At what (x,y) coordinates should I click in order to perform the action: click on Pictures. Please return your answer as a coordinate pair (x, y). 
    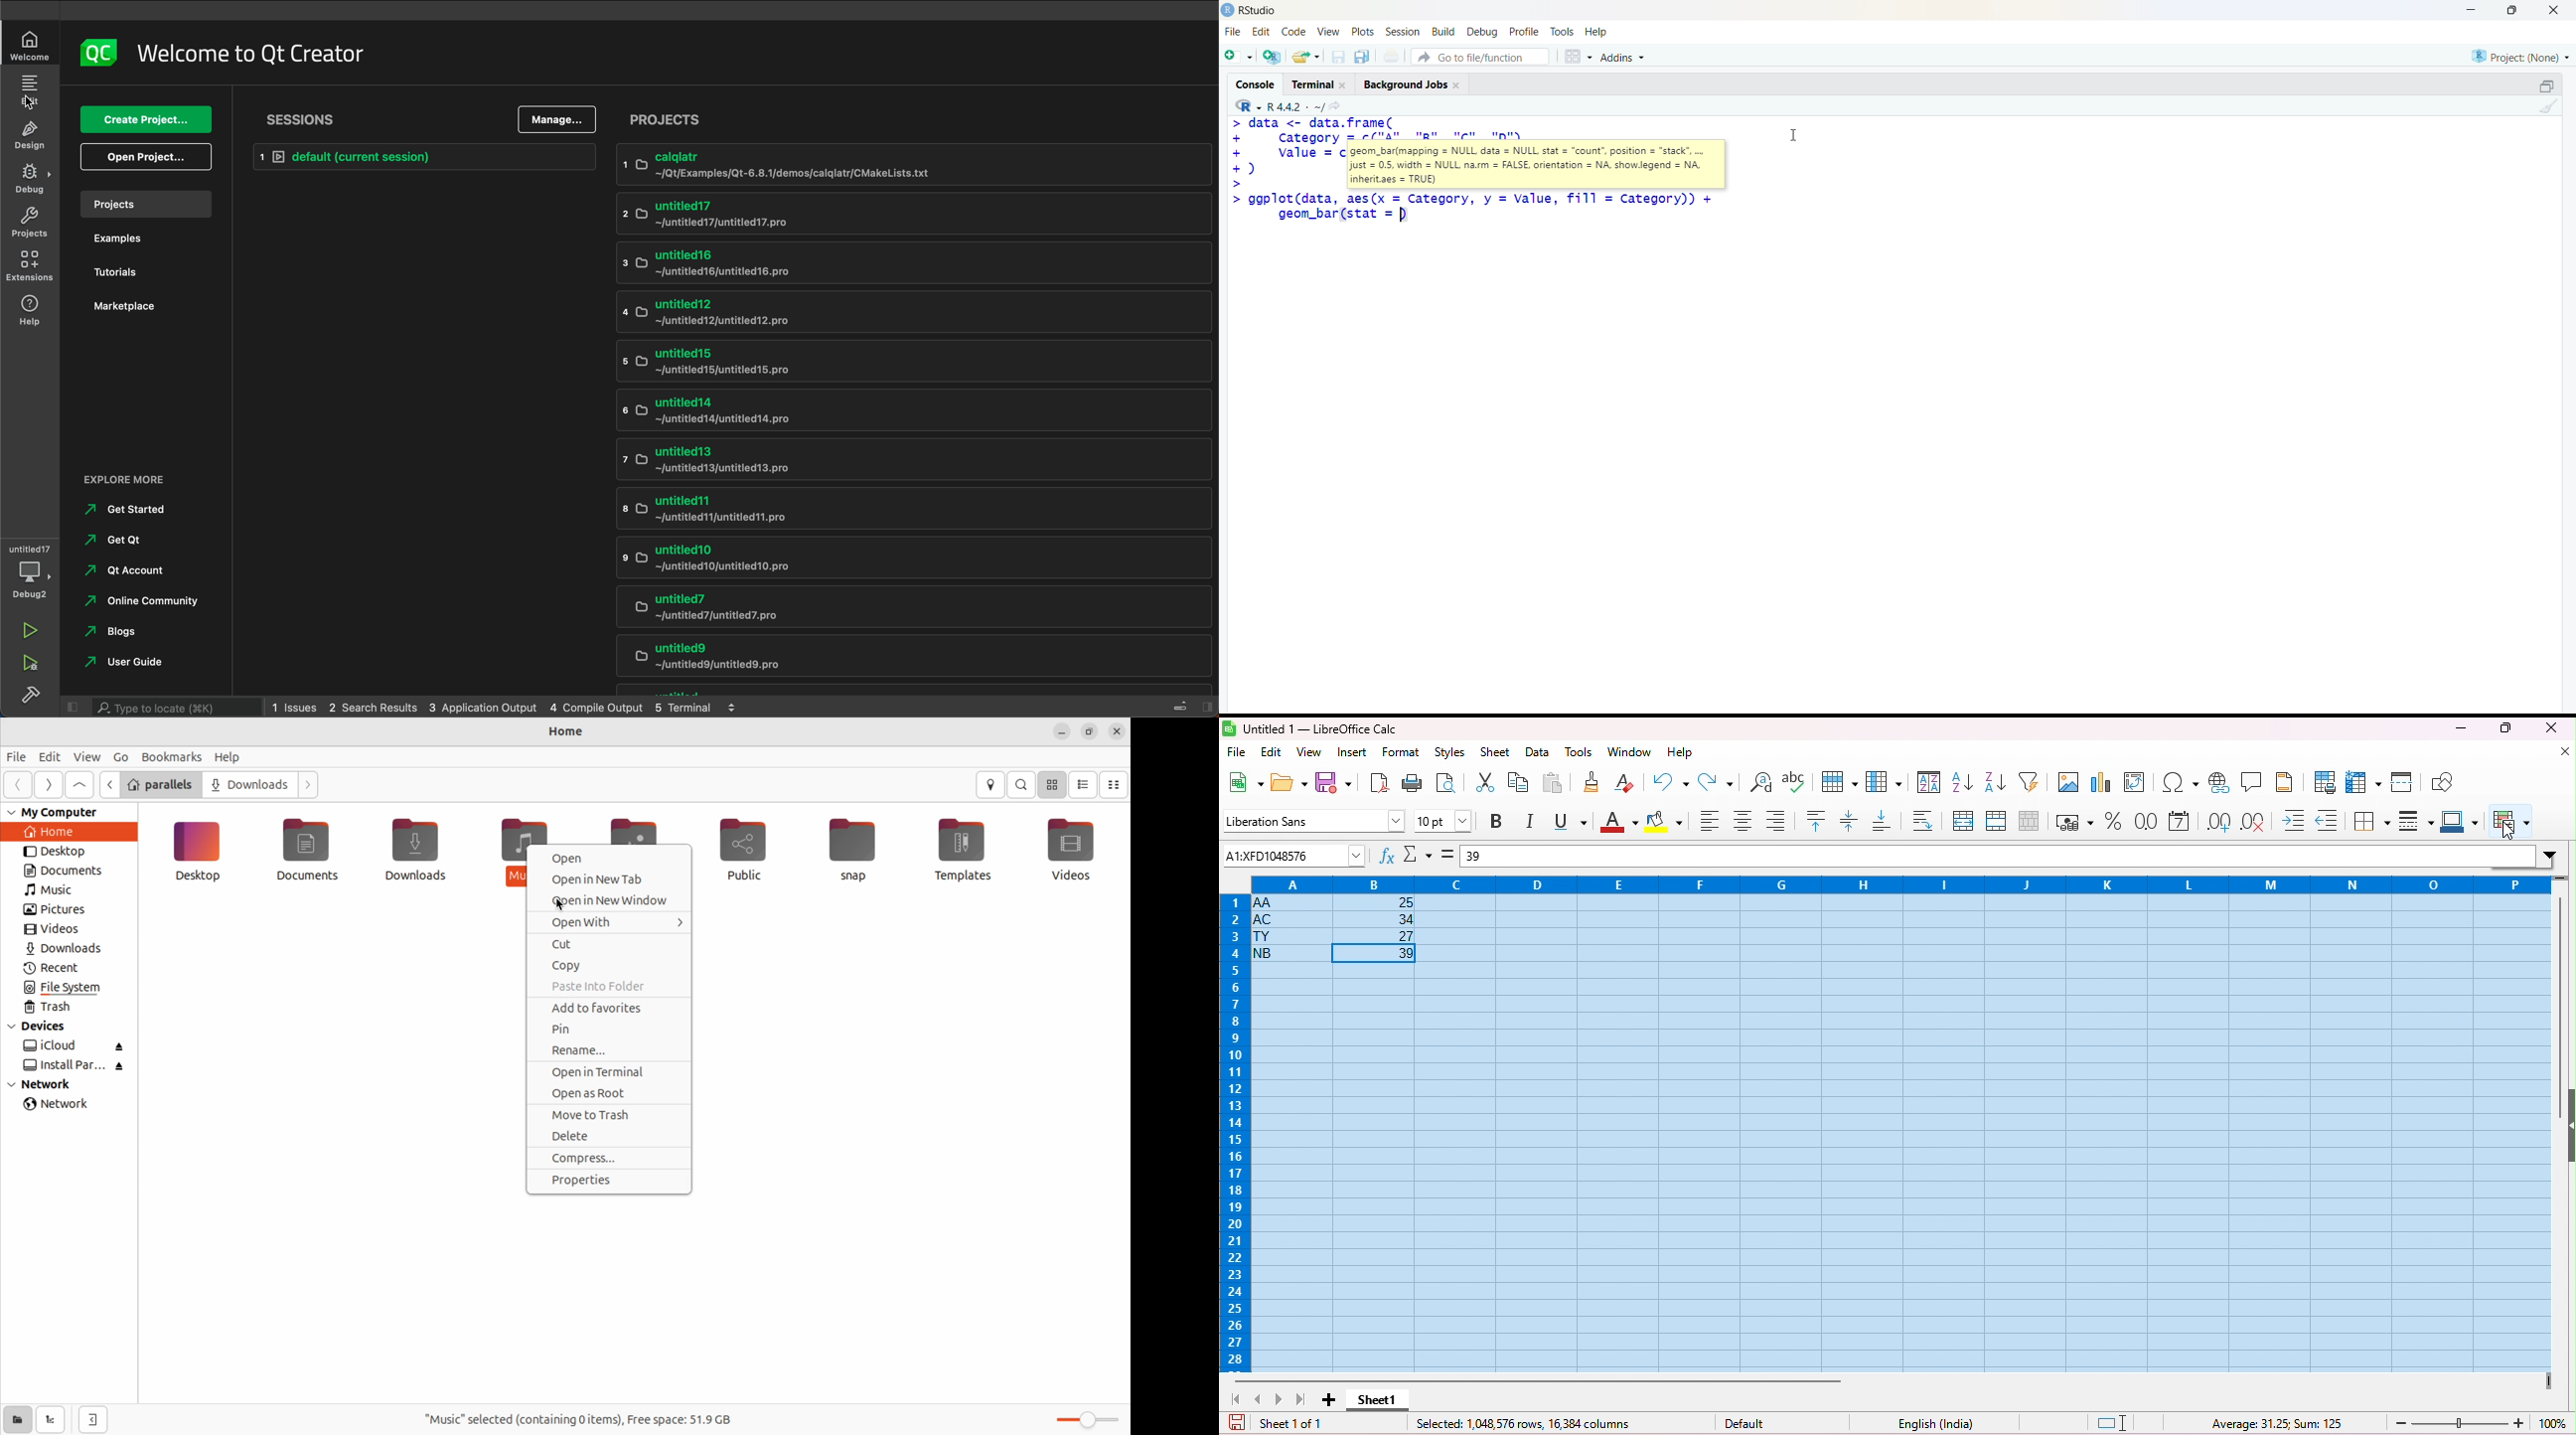
    Looking at the image, I should click on (639, 826).